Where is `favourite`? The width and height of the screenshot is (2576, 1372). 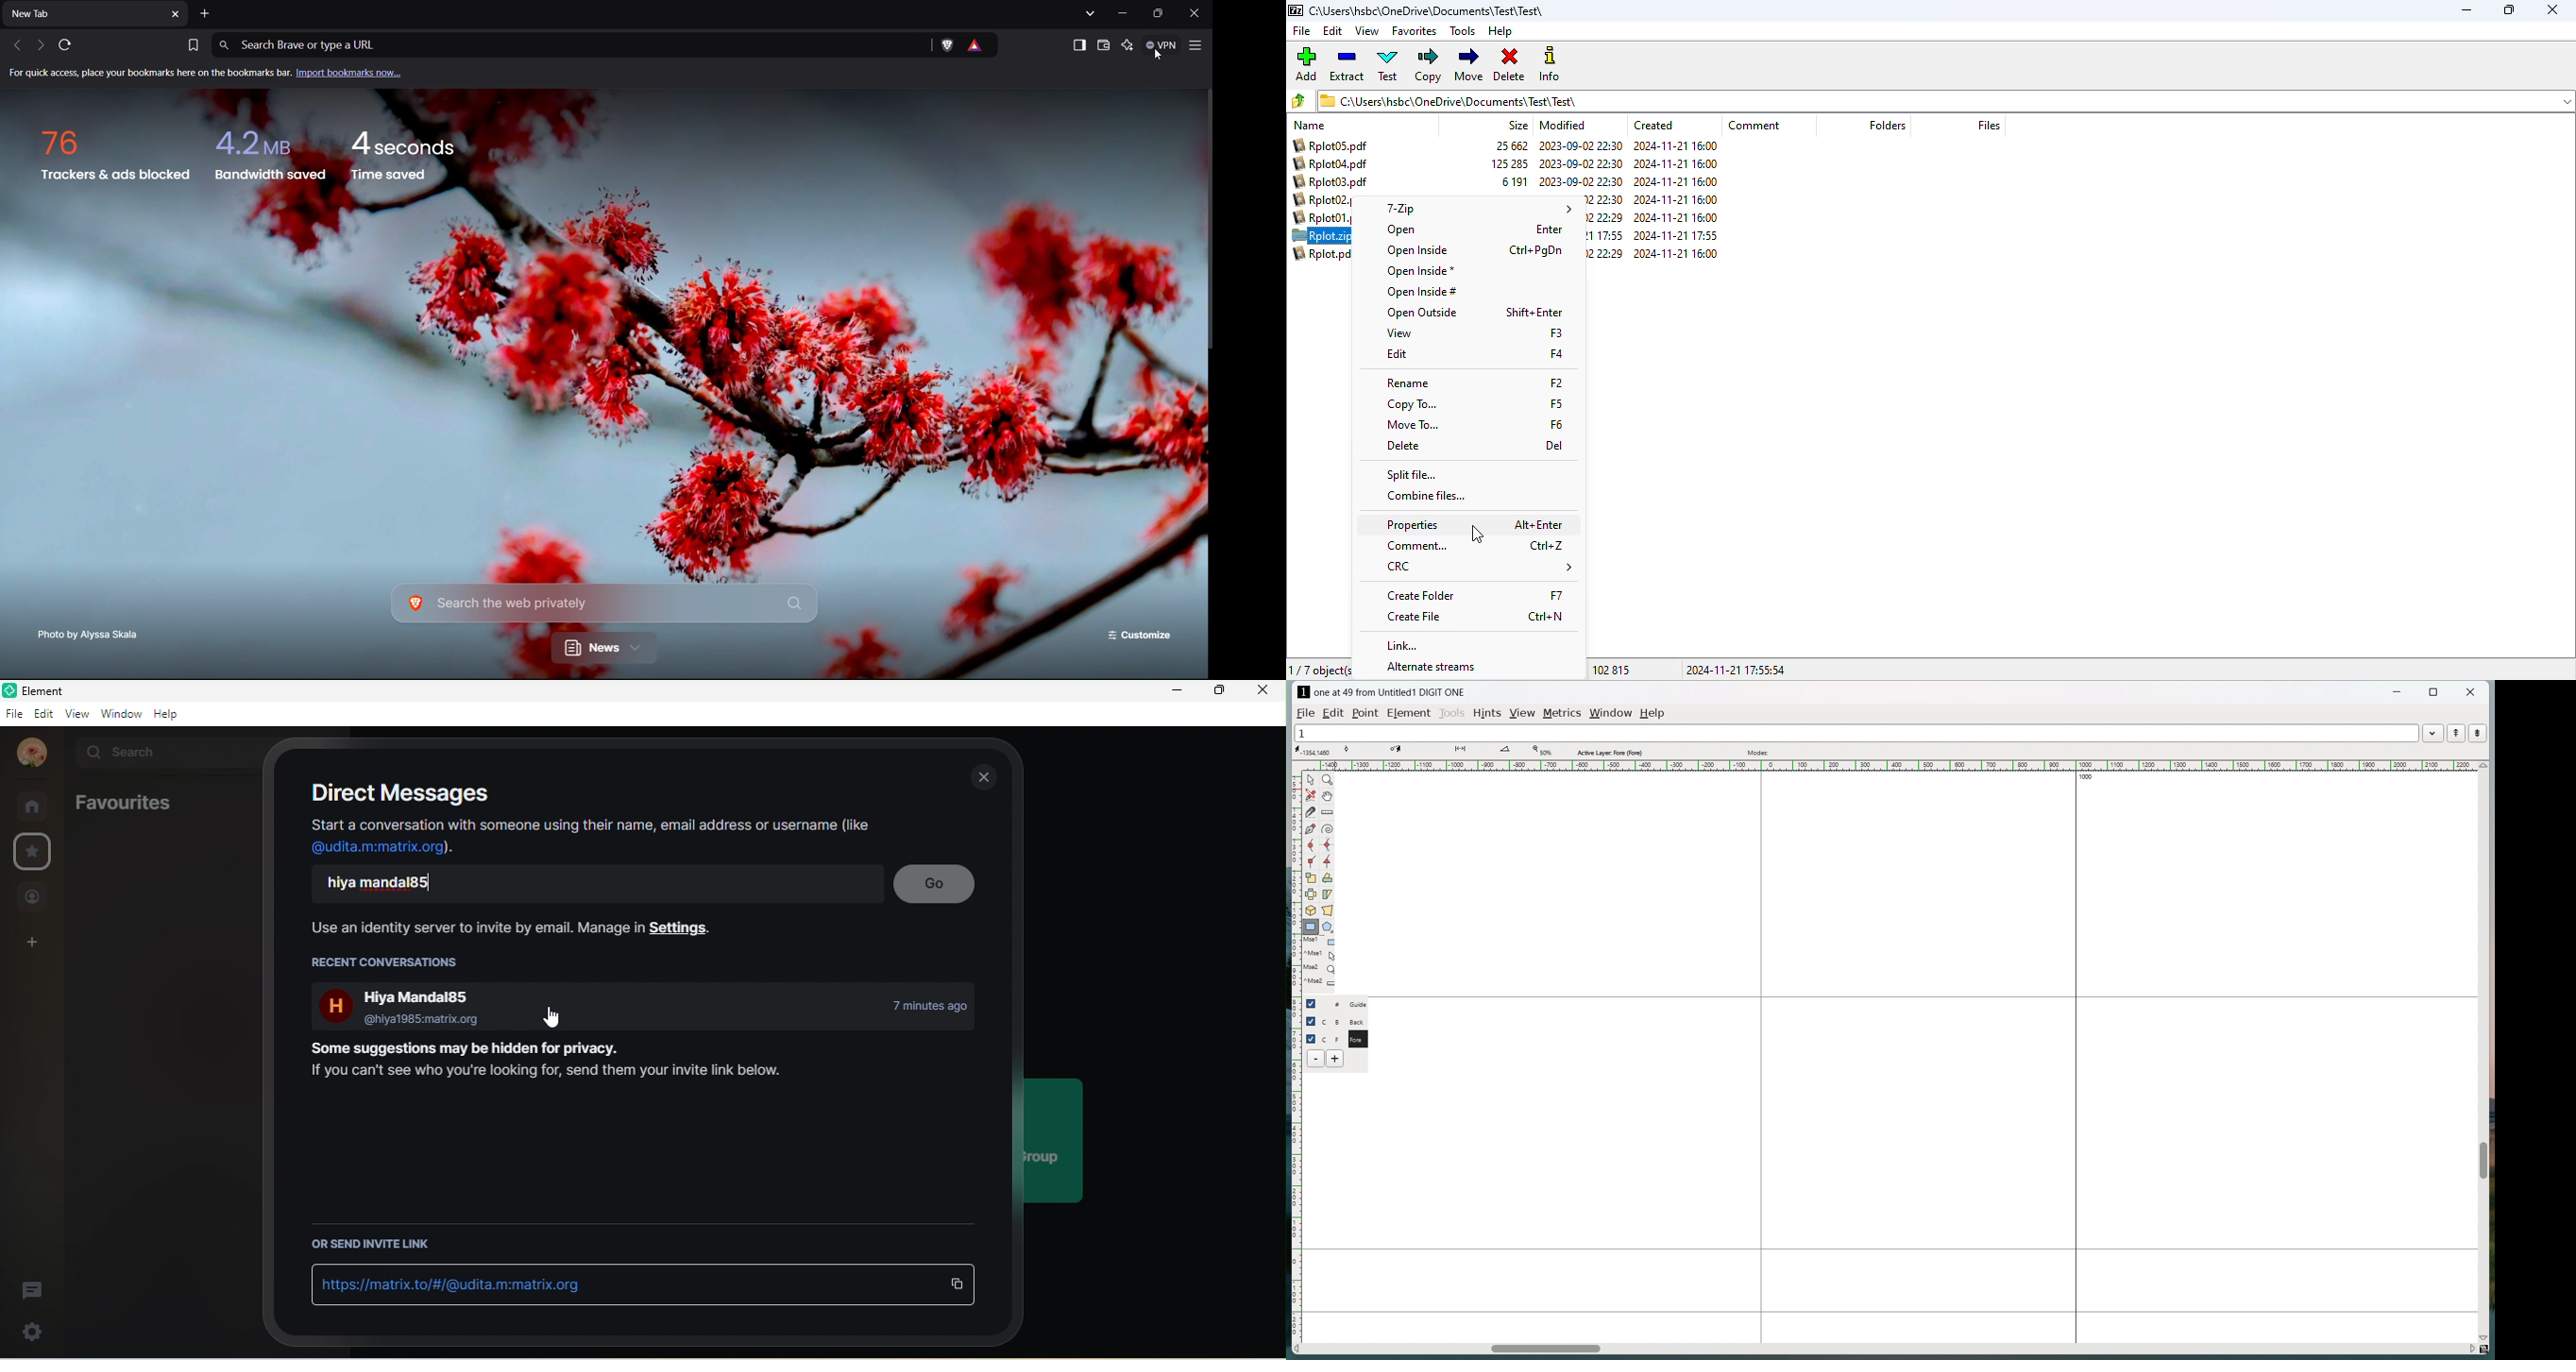 favourite is located at coordinates (36, 850).